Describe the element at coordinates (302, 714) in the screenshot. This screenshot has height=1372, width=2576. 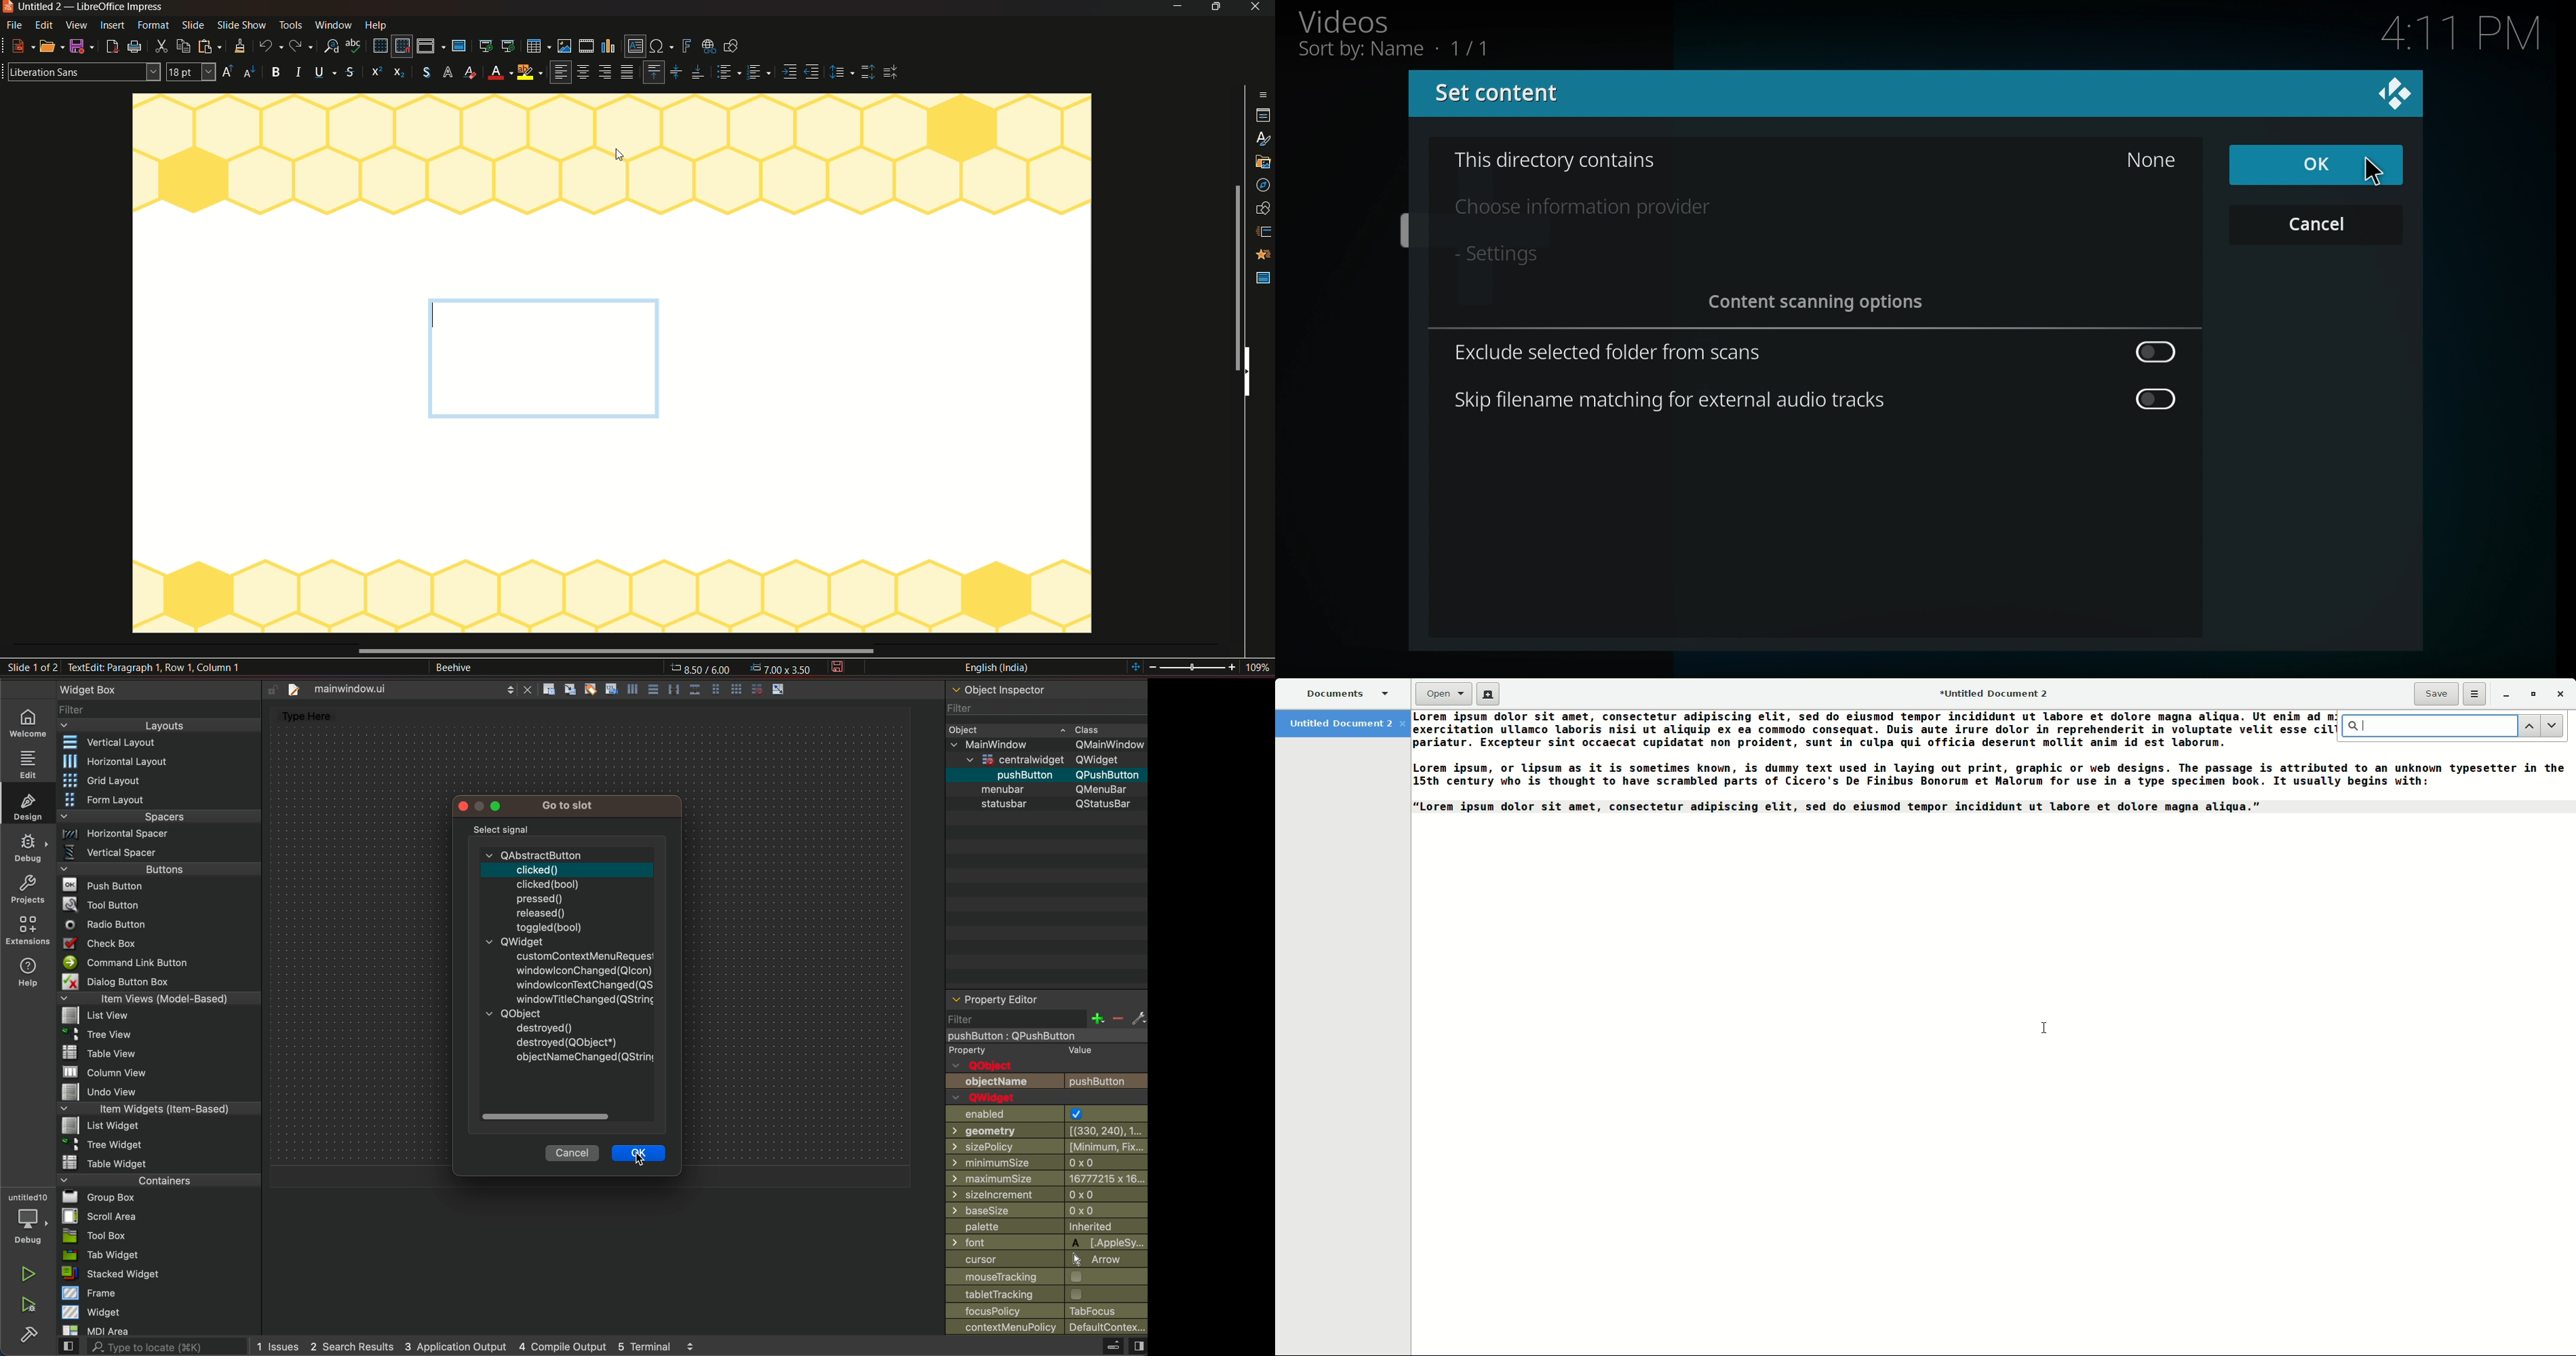
I see `editor` at that location.